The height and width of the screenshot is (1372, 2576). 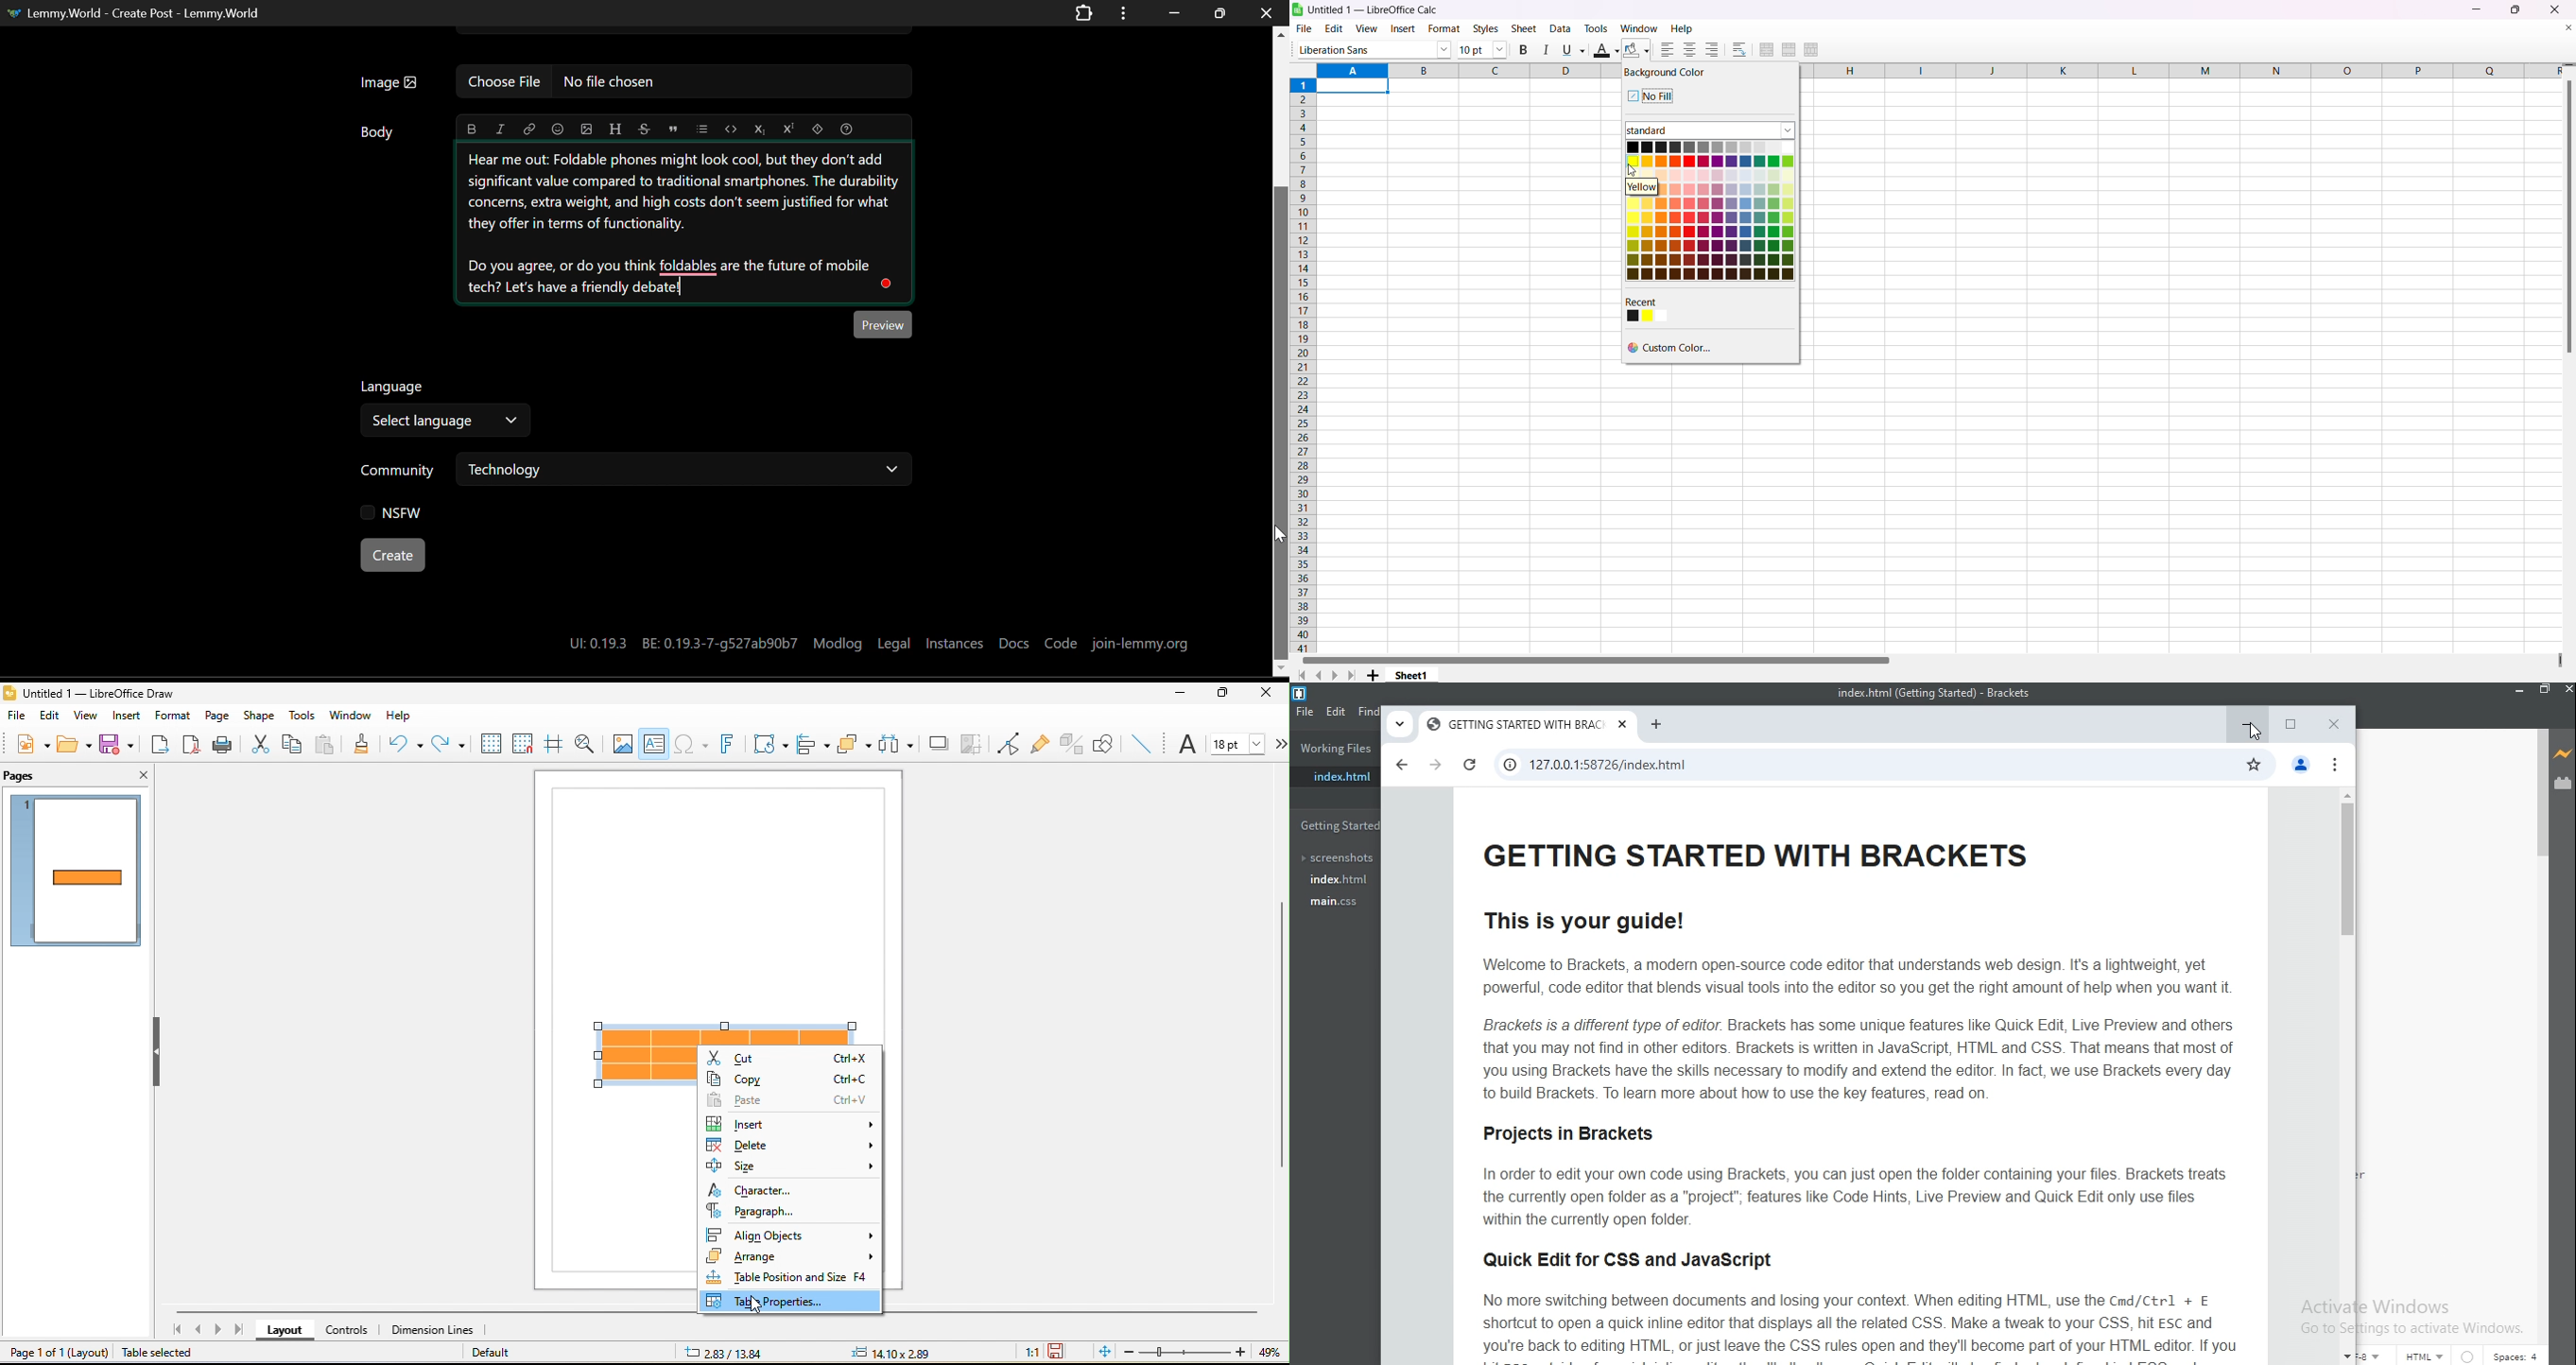 What do you see at coordinates (366, 746) in the screenshot?
I see `clone formatting` at bounding box center [366, 746].